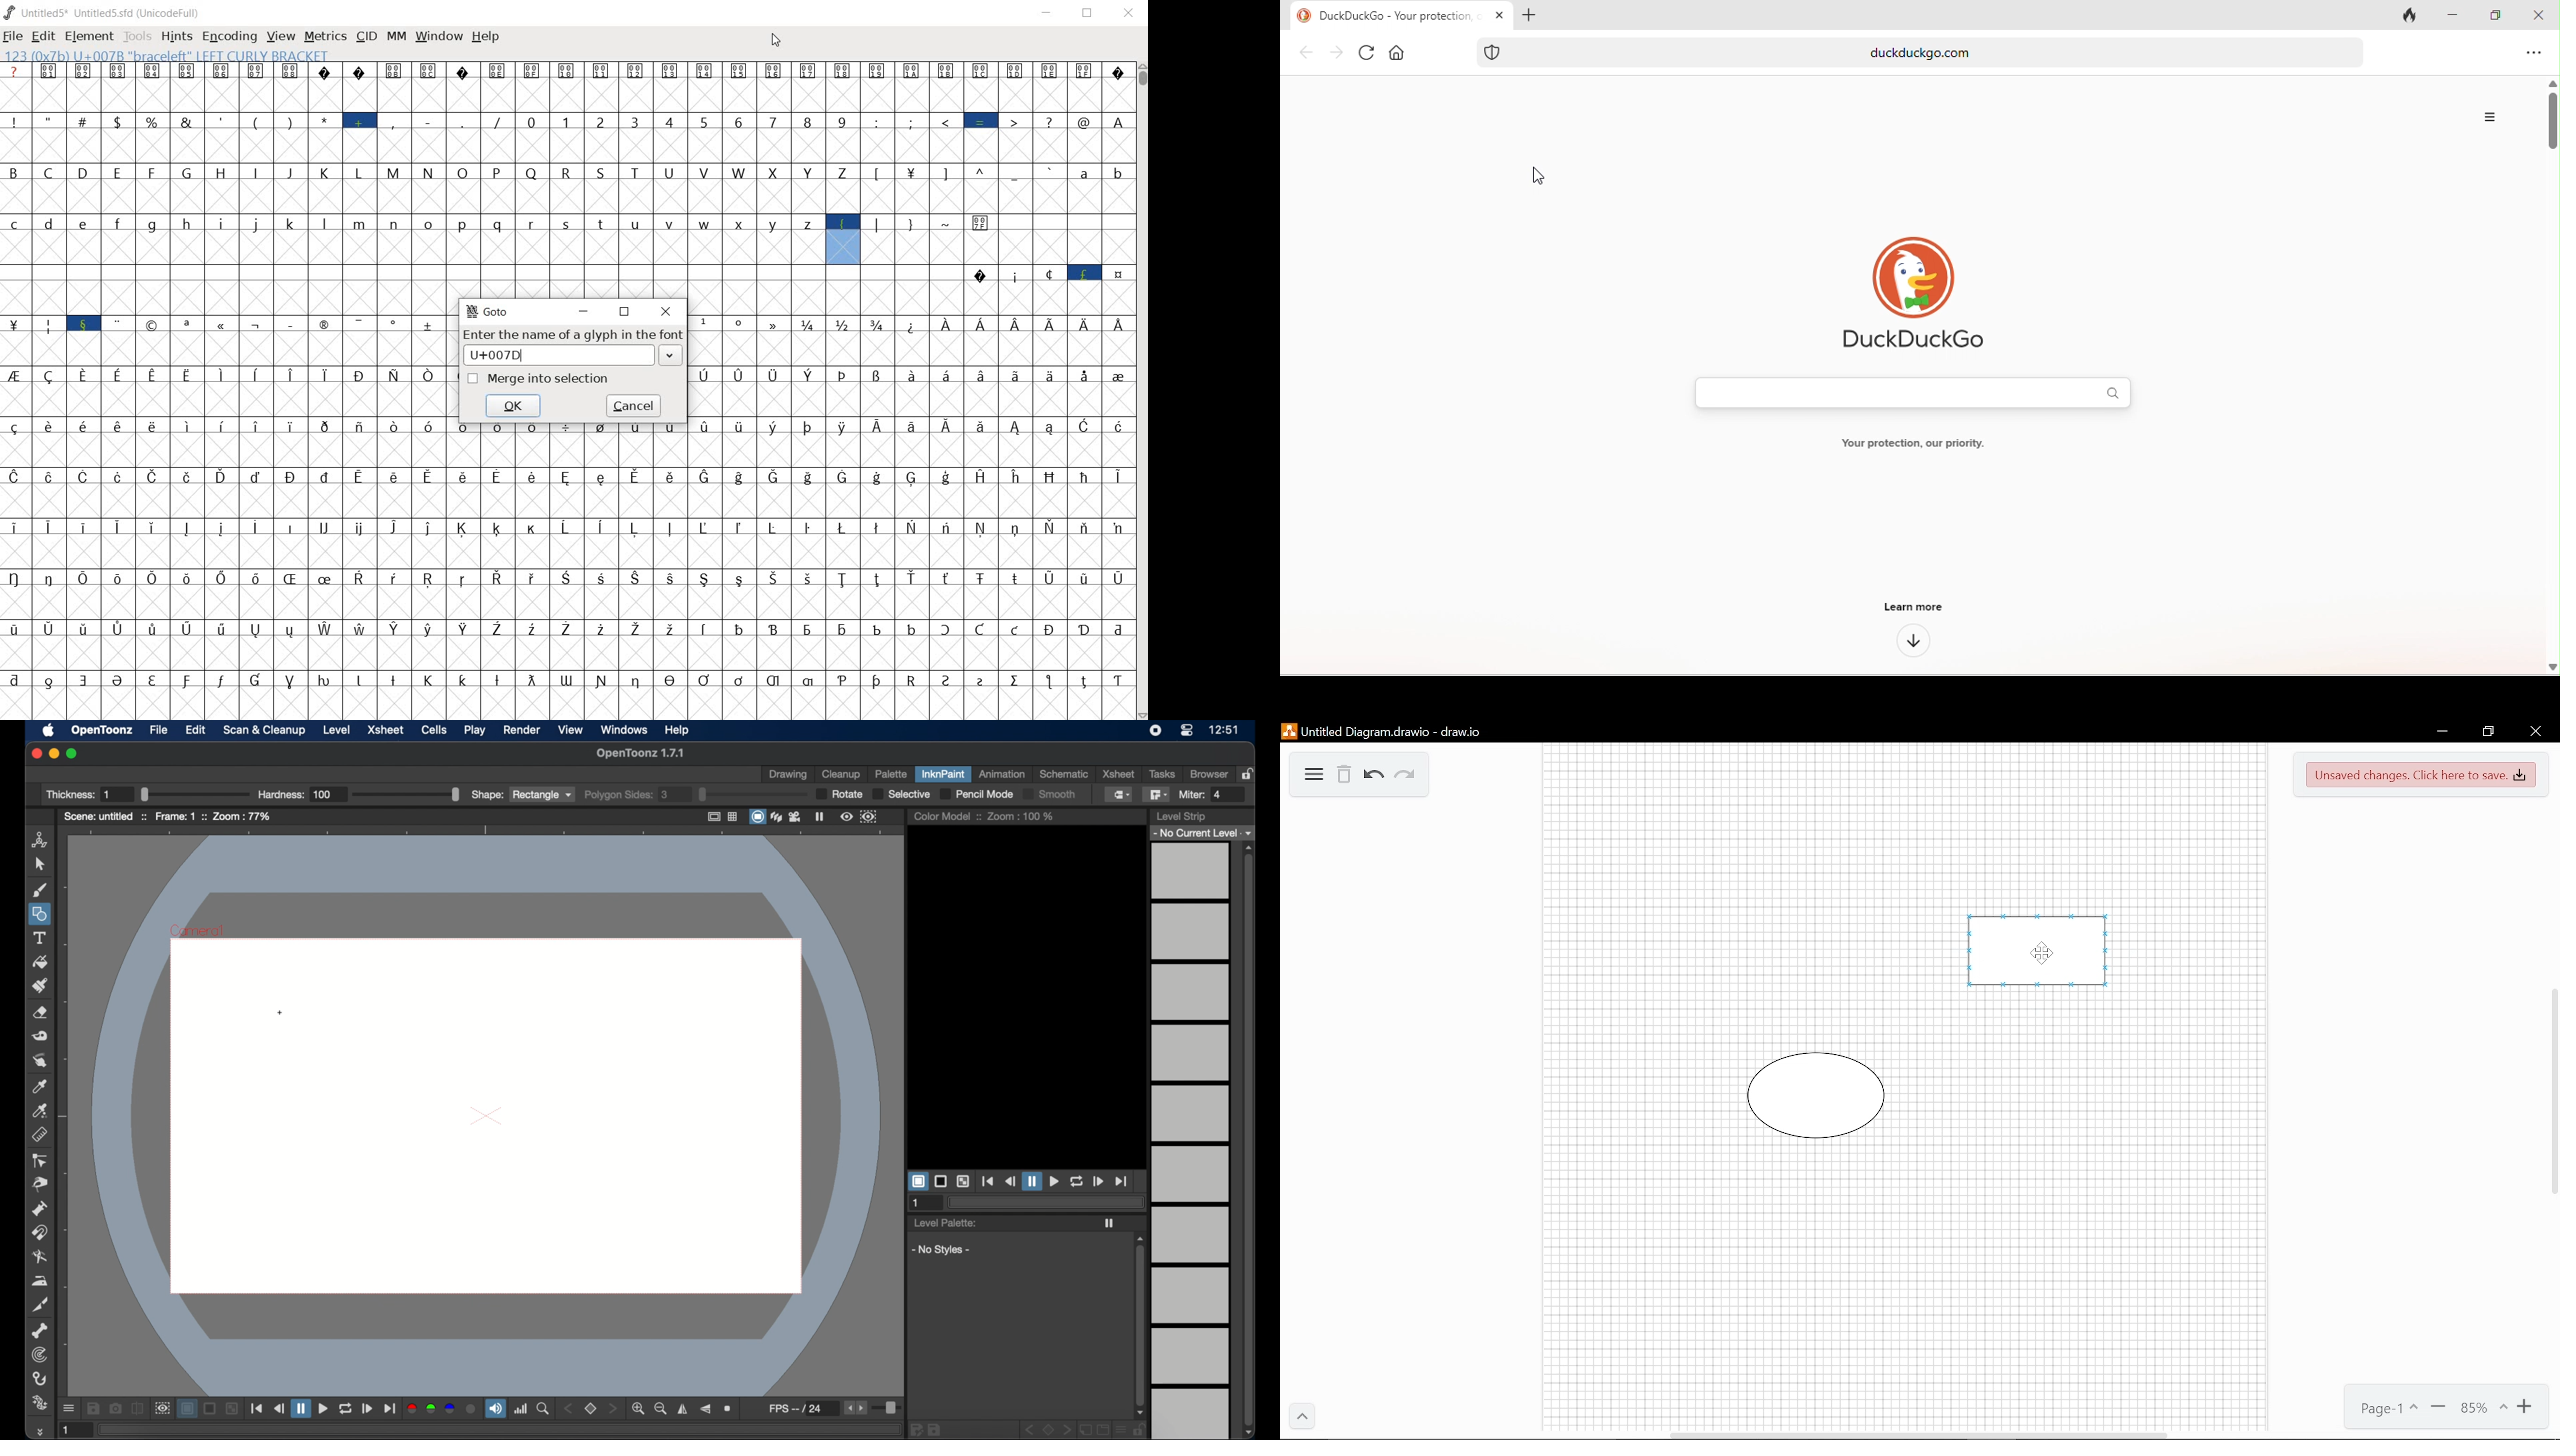 The height and width of the screenshot is (1456, 2576). What do you see at coordinates (2045, 957) in the screenshot?
I see `Rectangle shape` at bounding box center [2045, 957].